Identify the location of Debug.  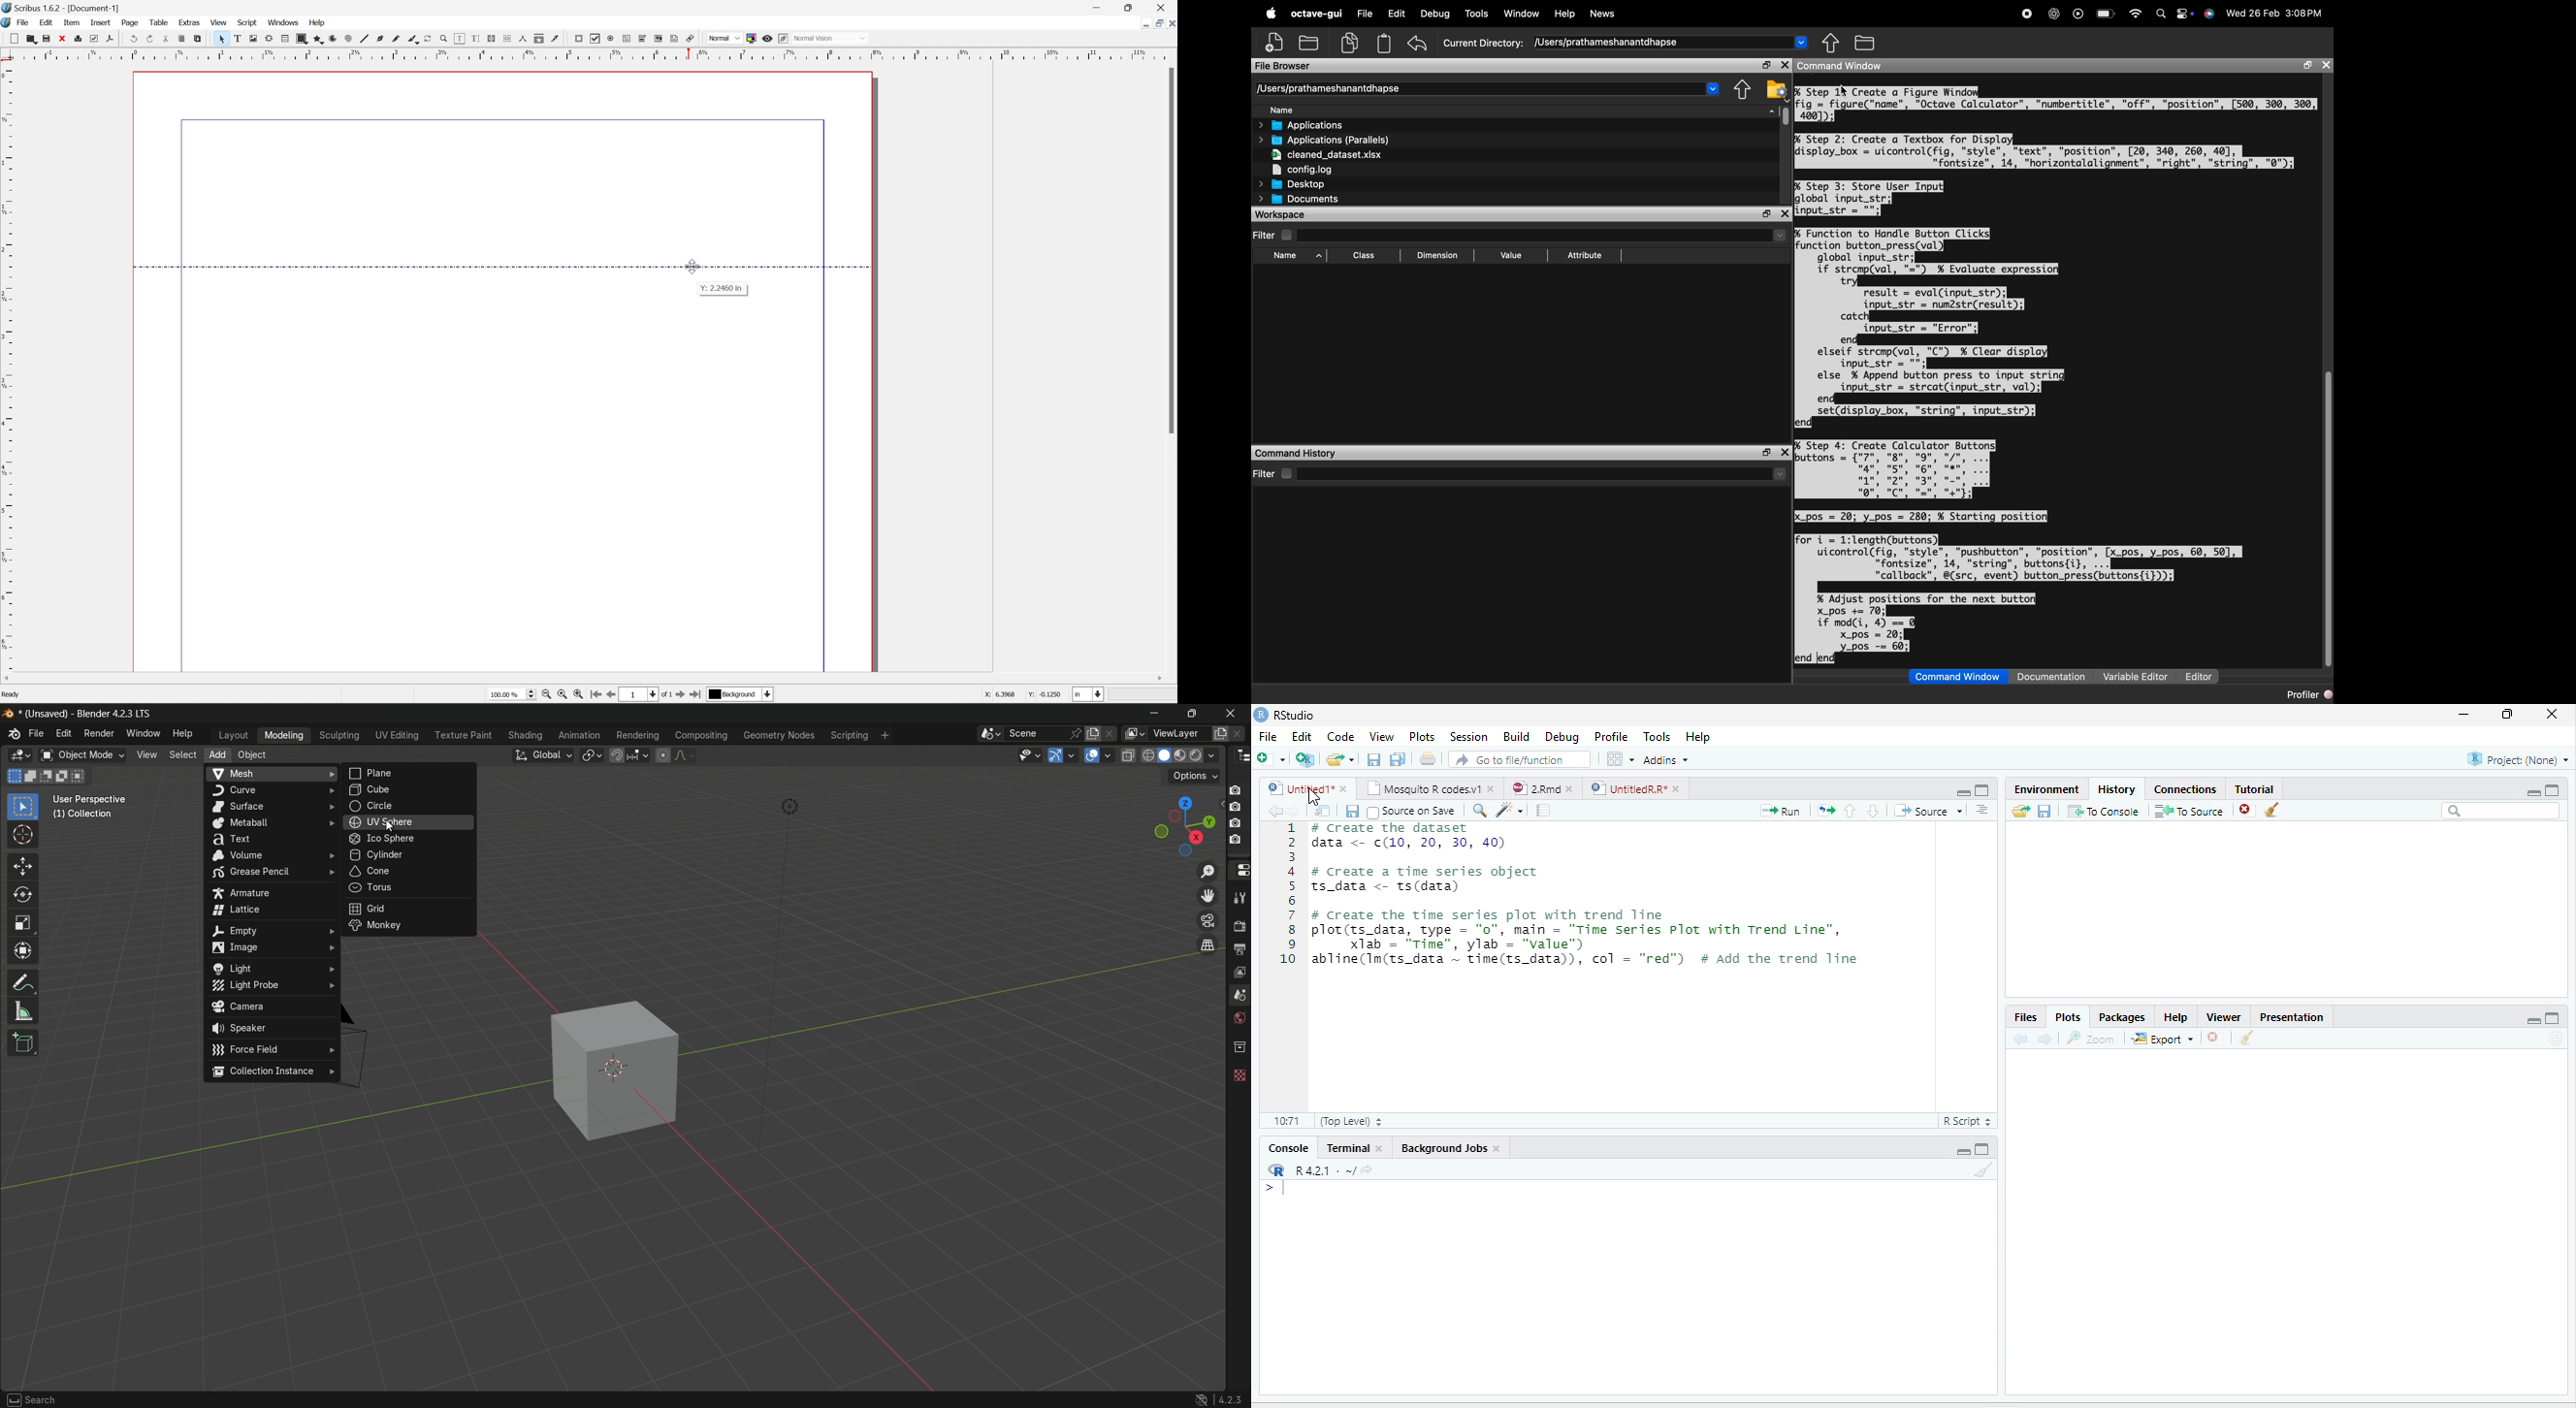
(1435, 14).